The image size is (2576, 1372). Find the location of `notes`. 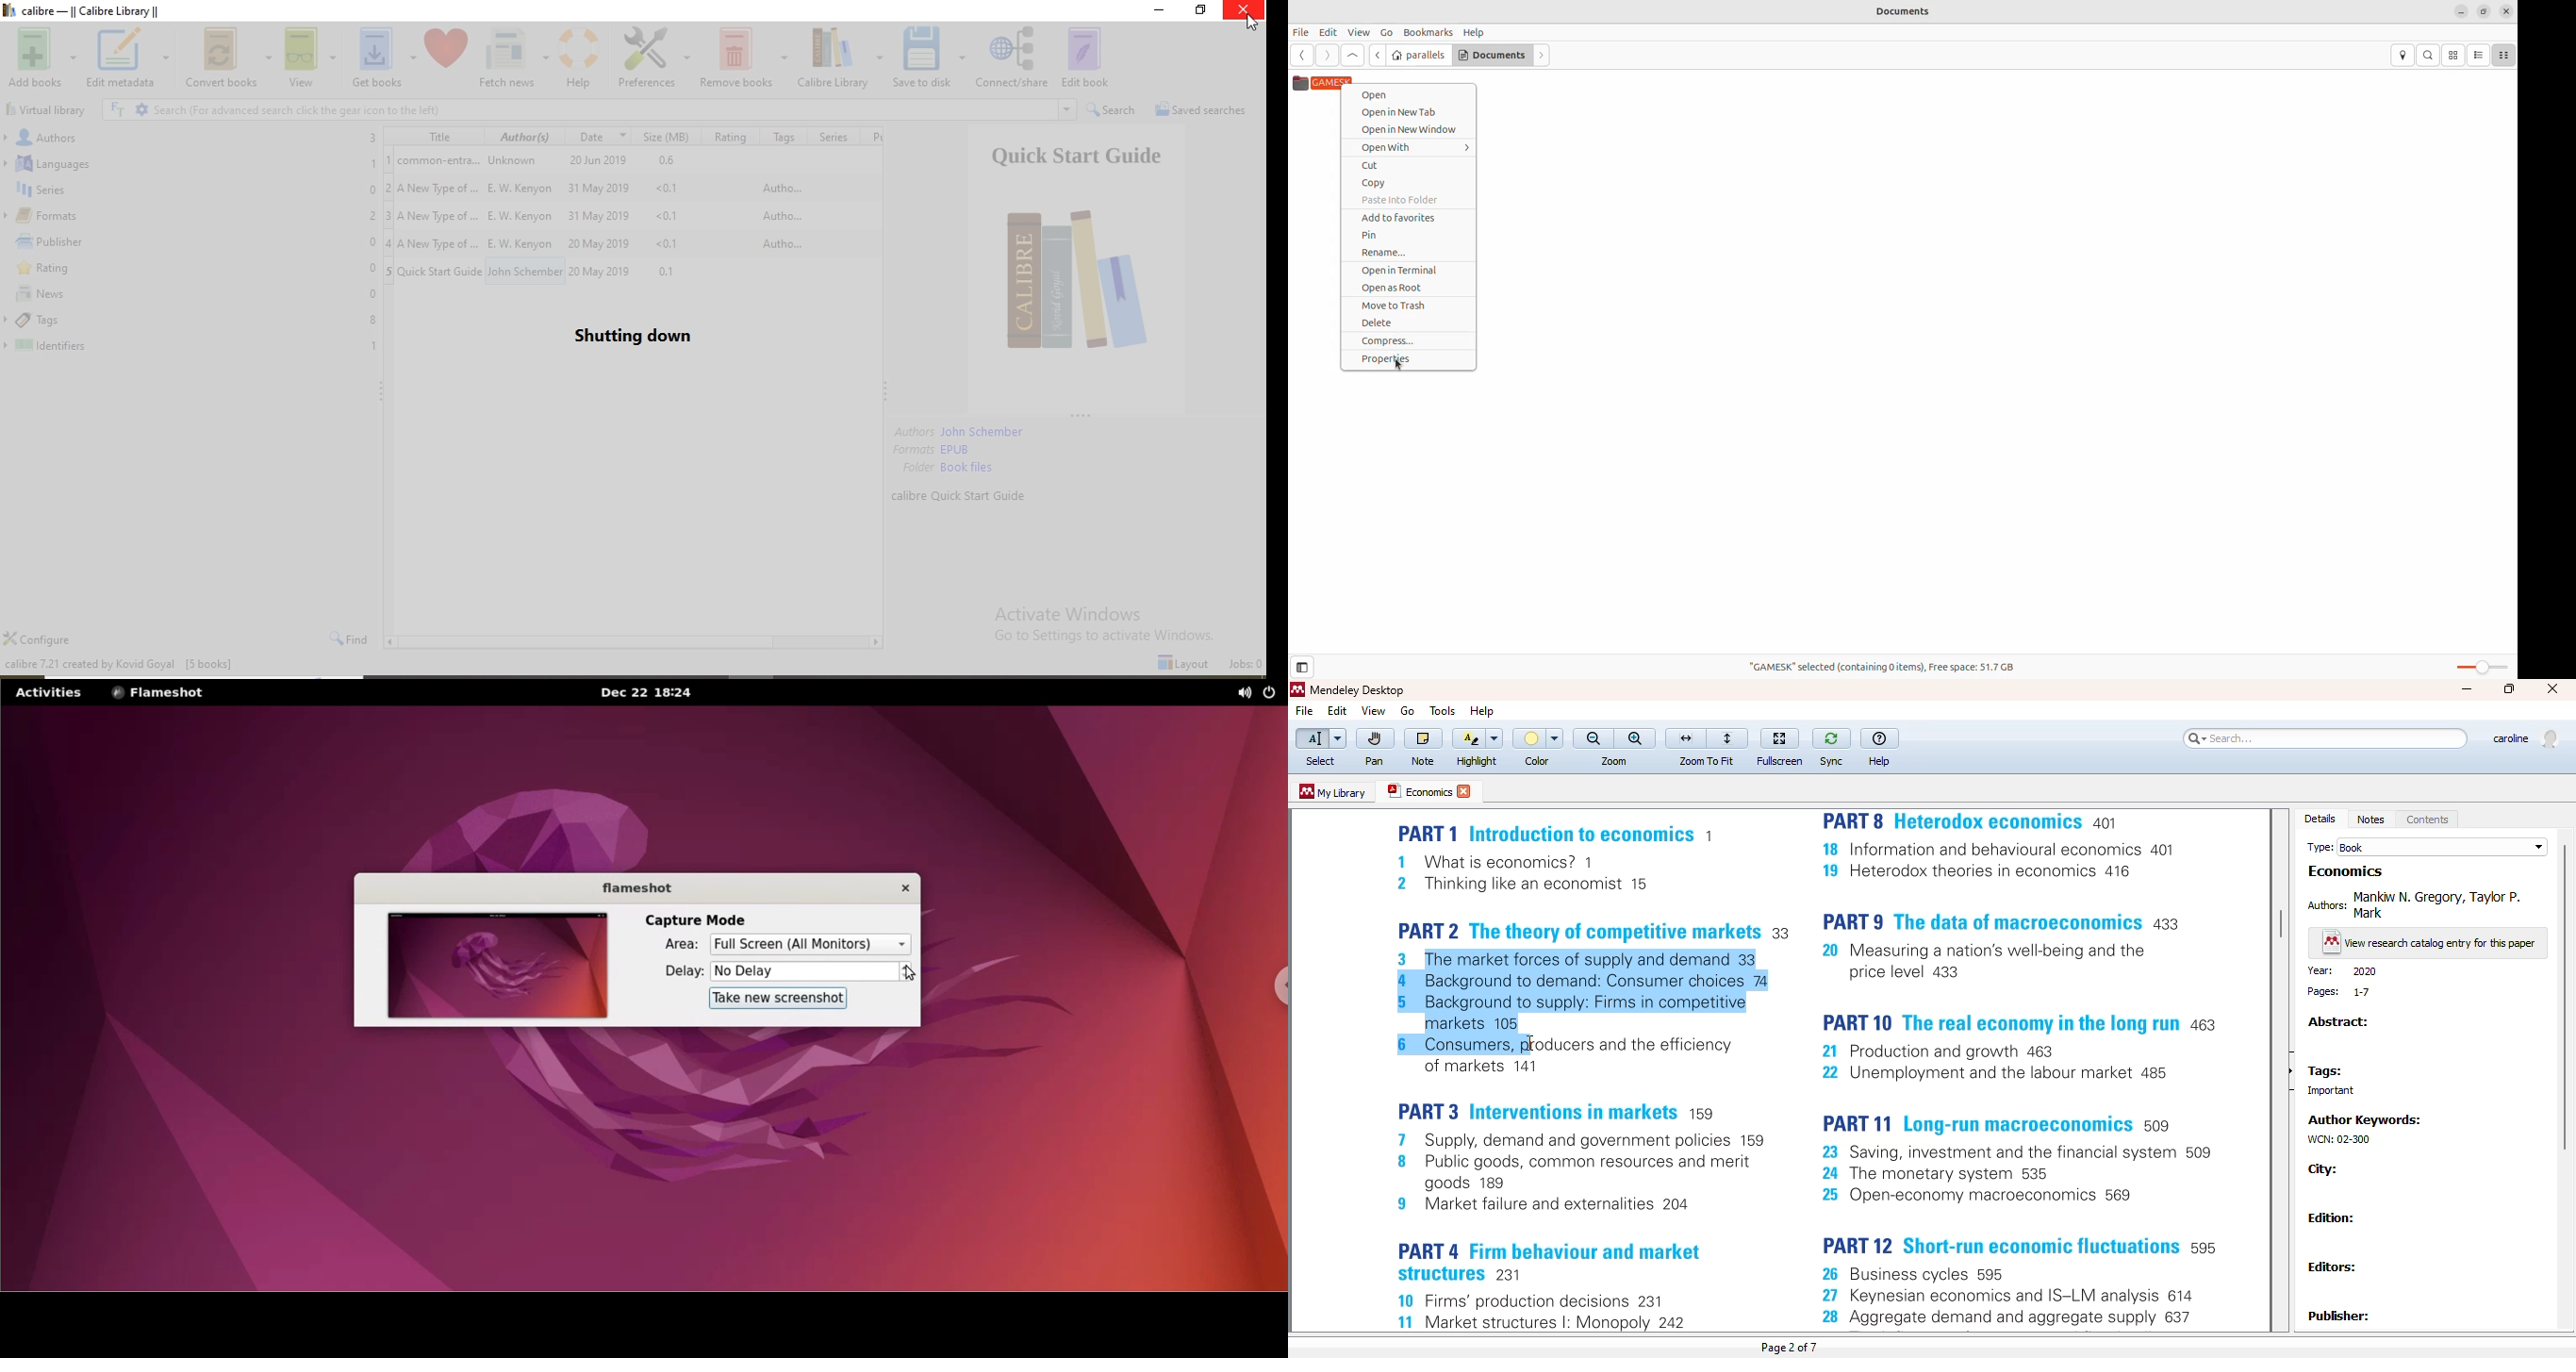

notes is located at coordinates (2370, 820).